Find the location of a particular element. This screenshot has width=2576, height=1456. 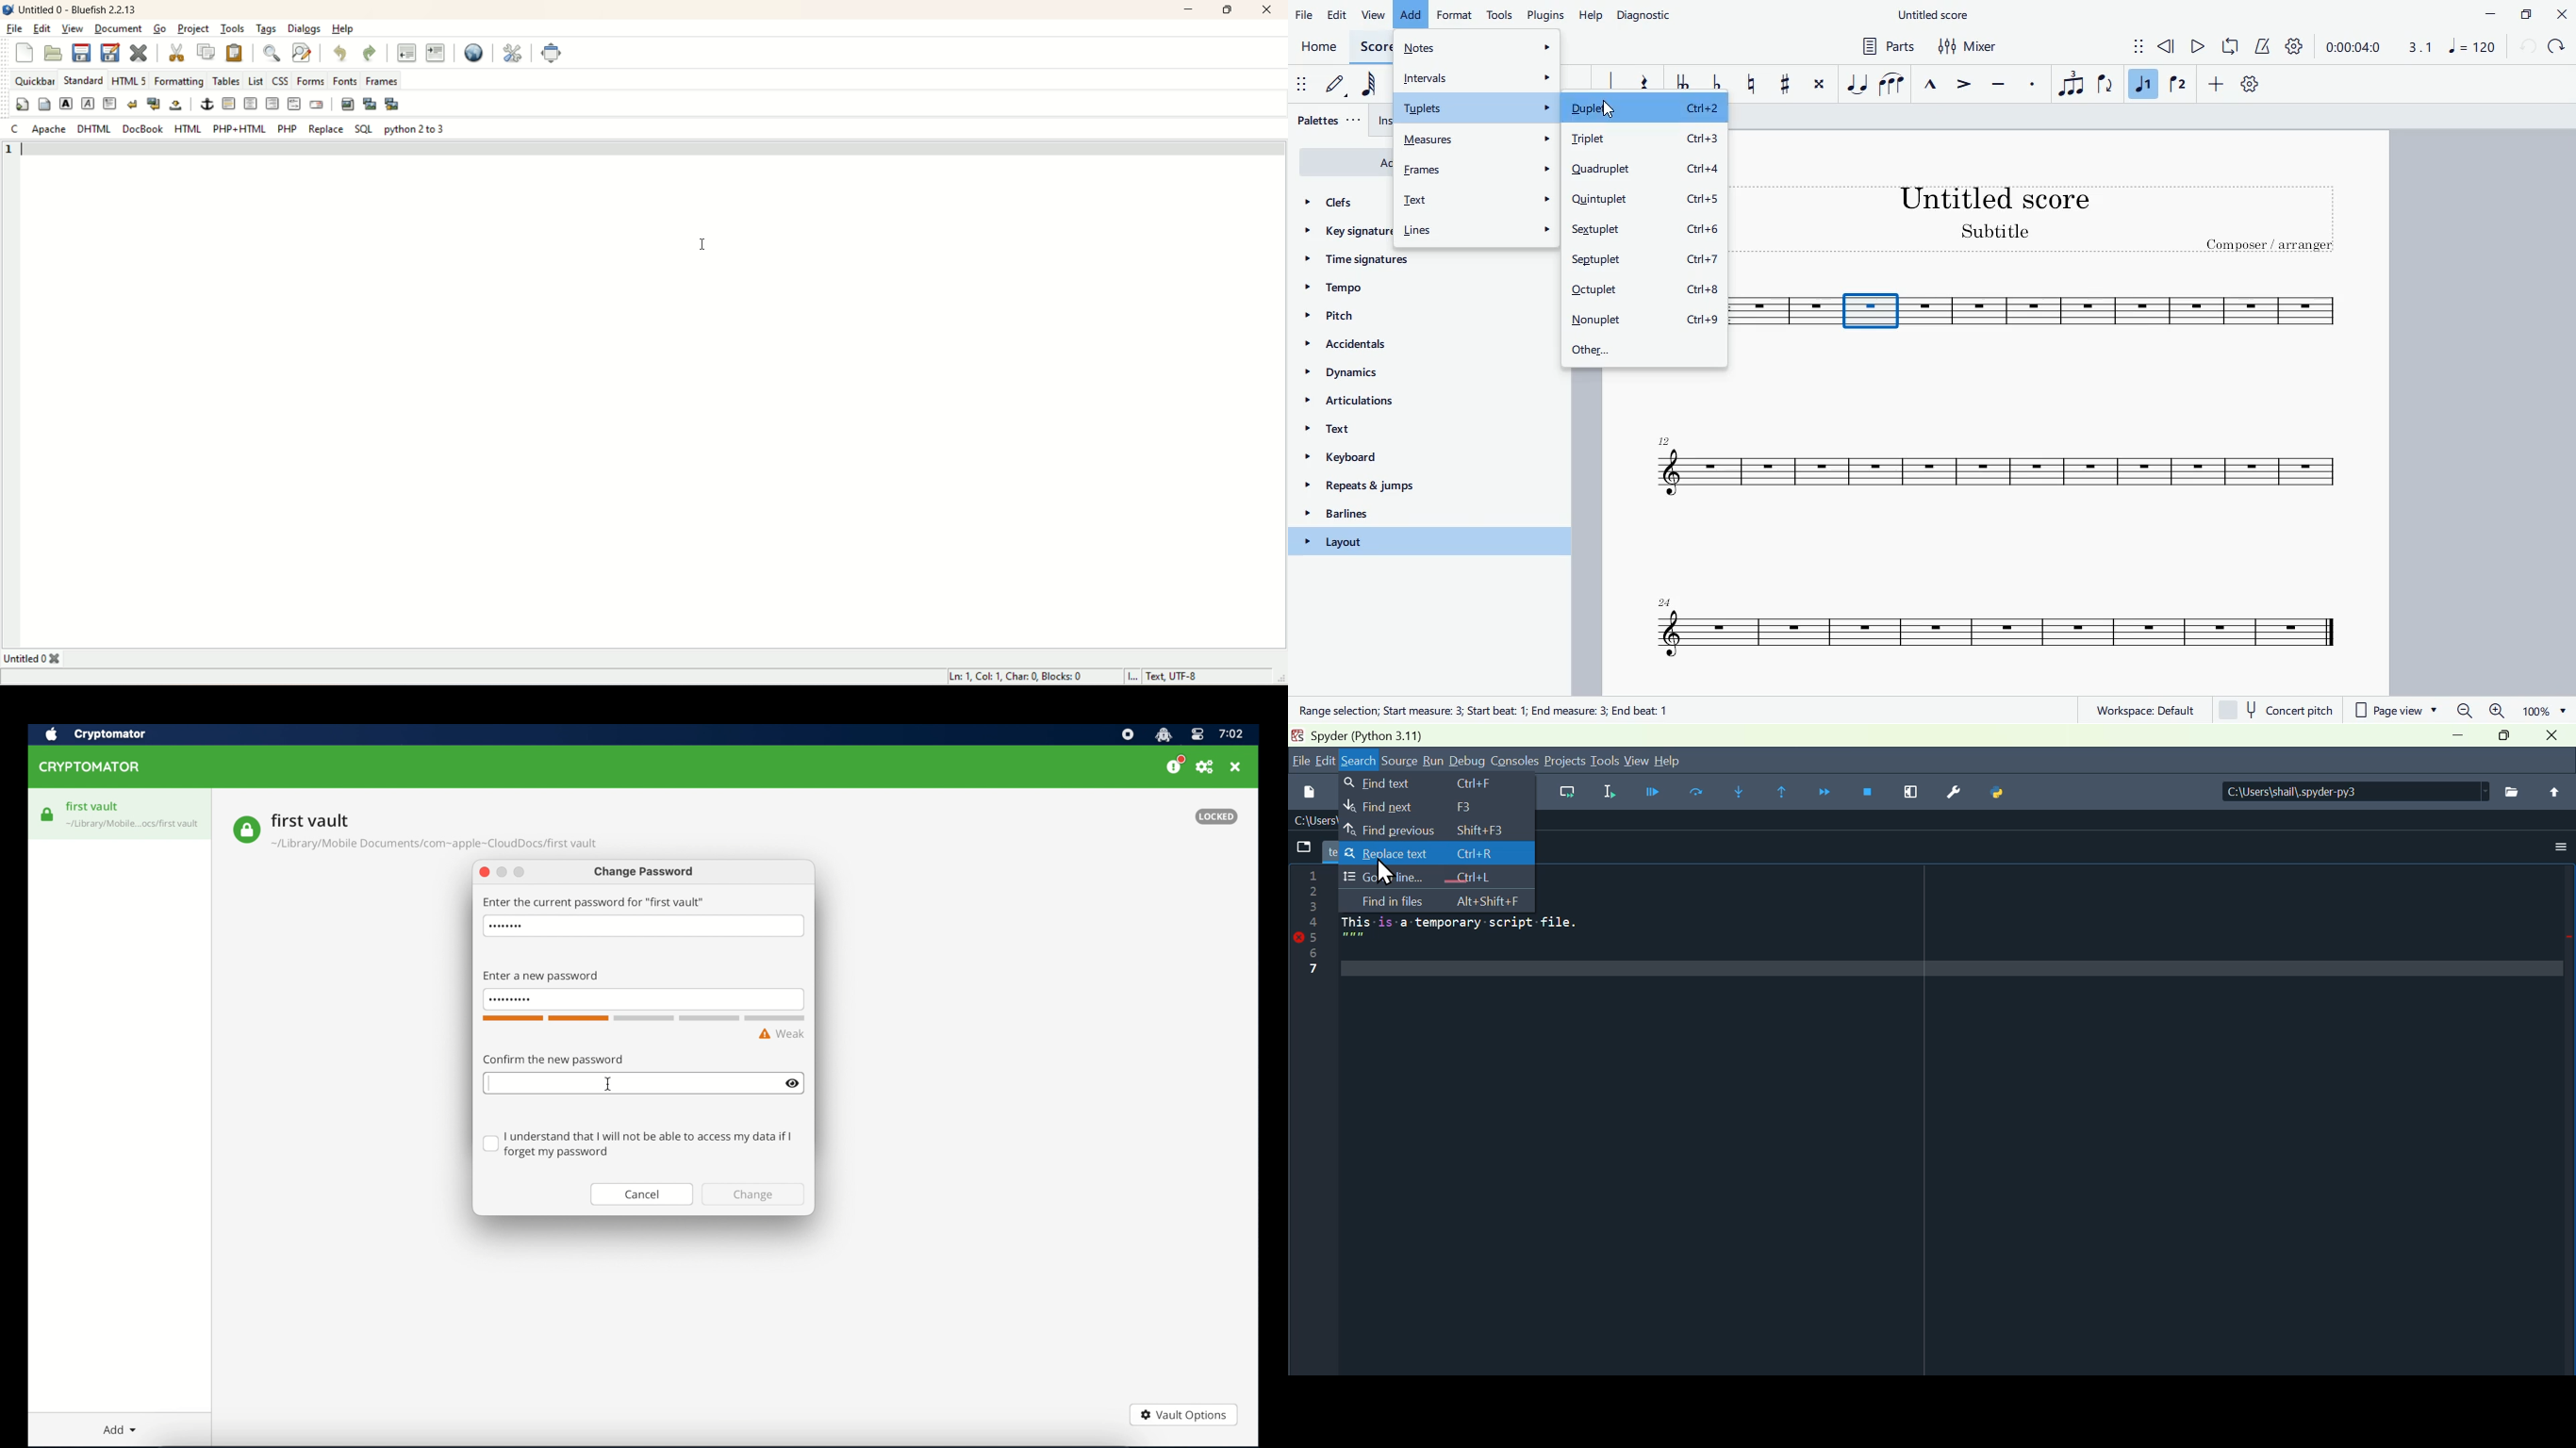

please consider donating is located at coordinates (1175, 765).